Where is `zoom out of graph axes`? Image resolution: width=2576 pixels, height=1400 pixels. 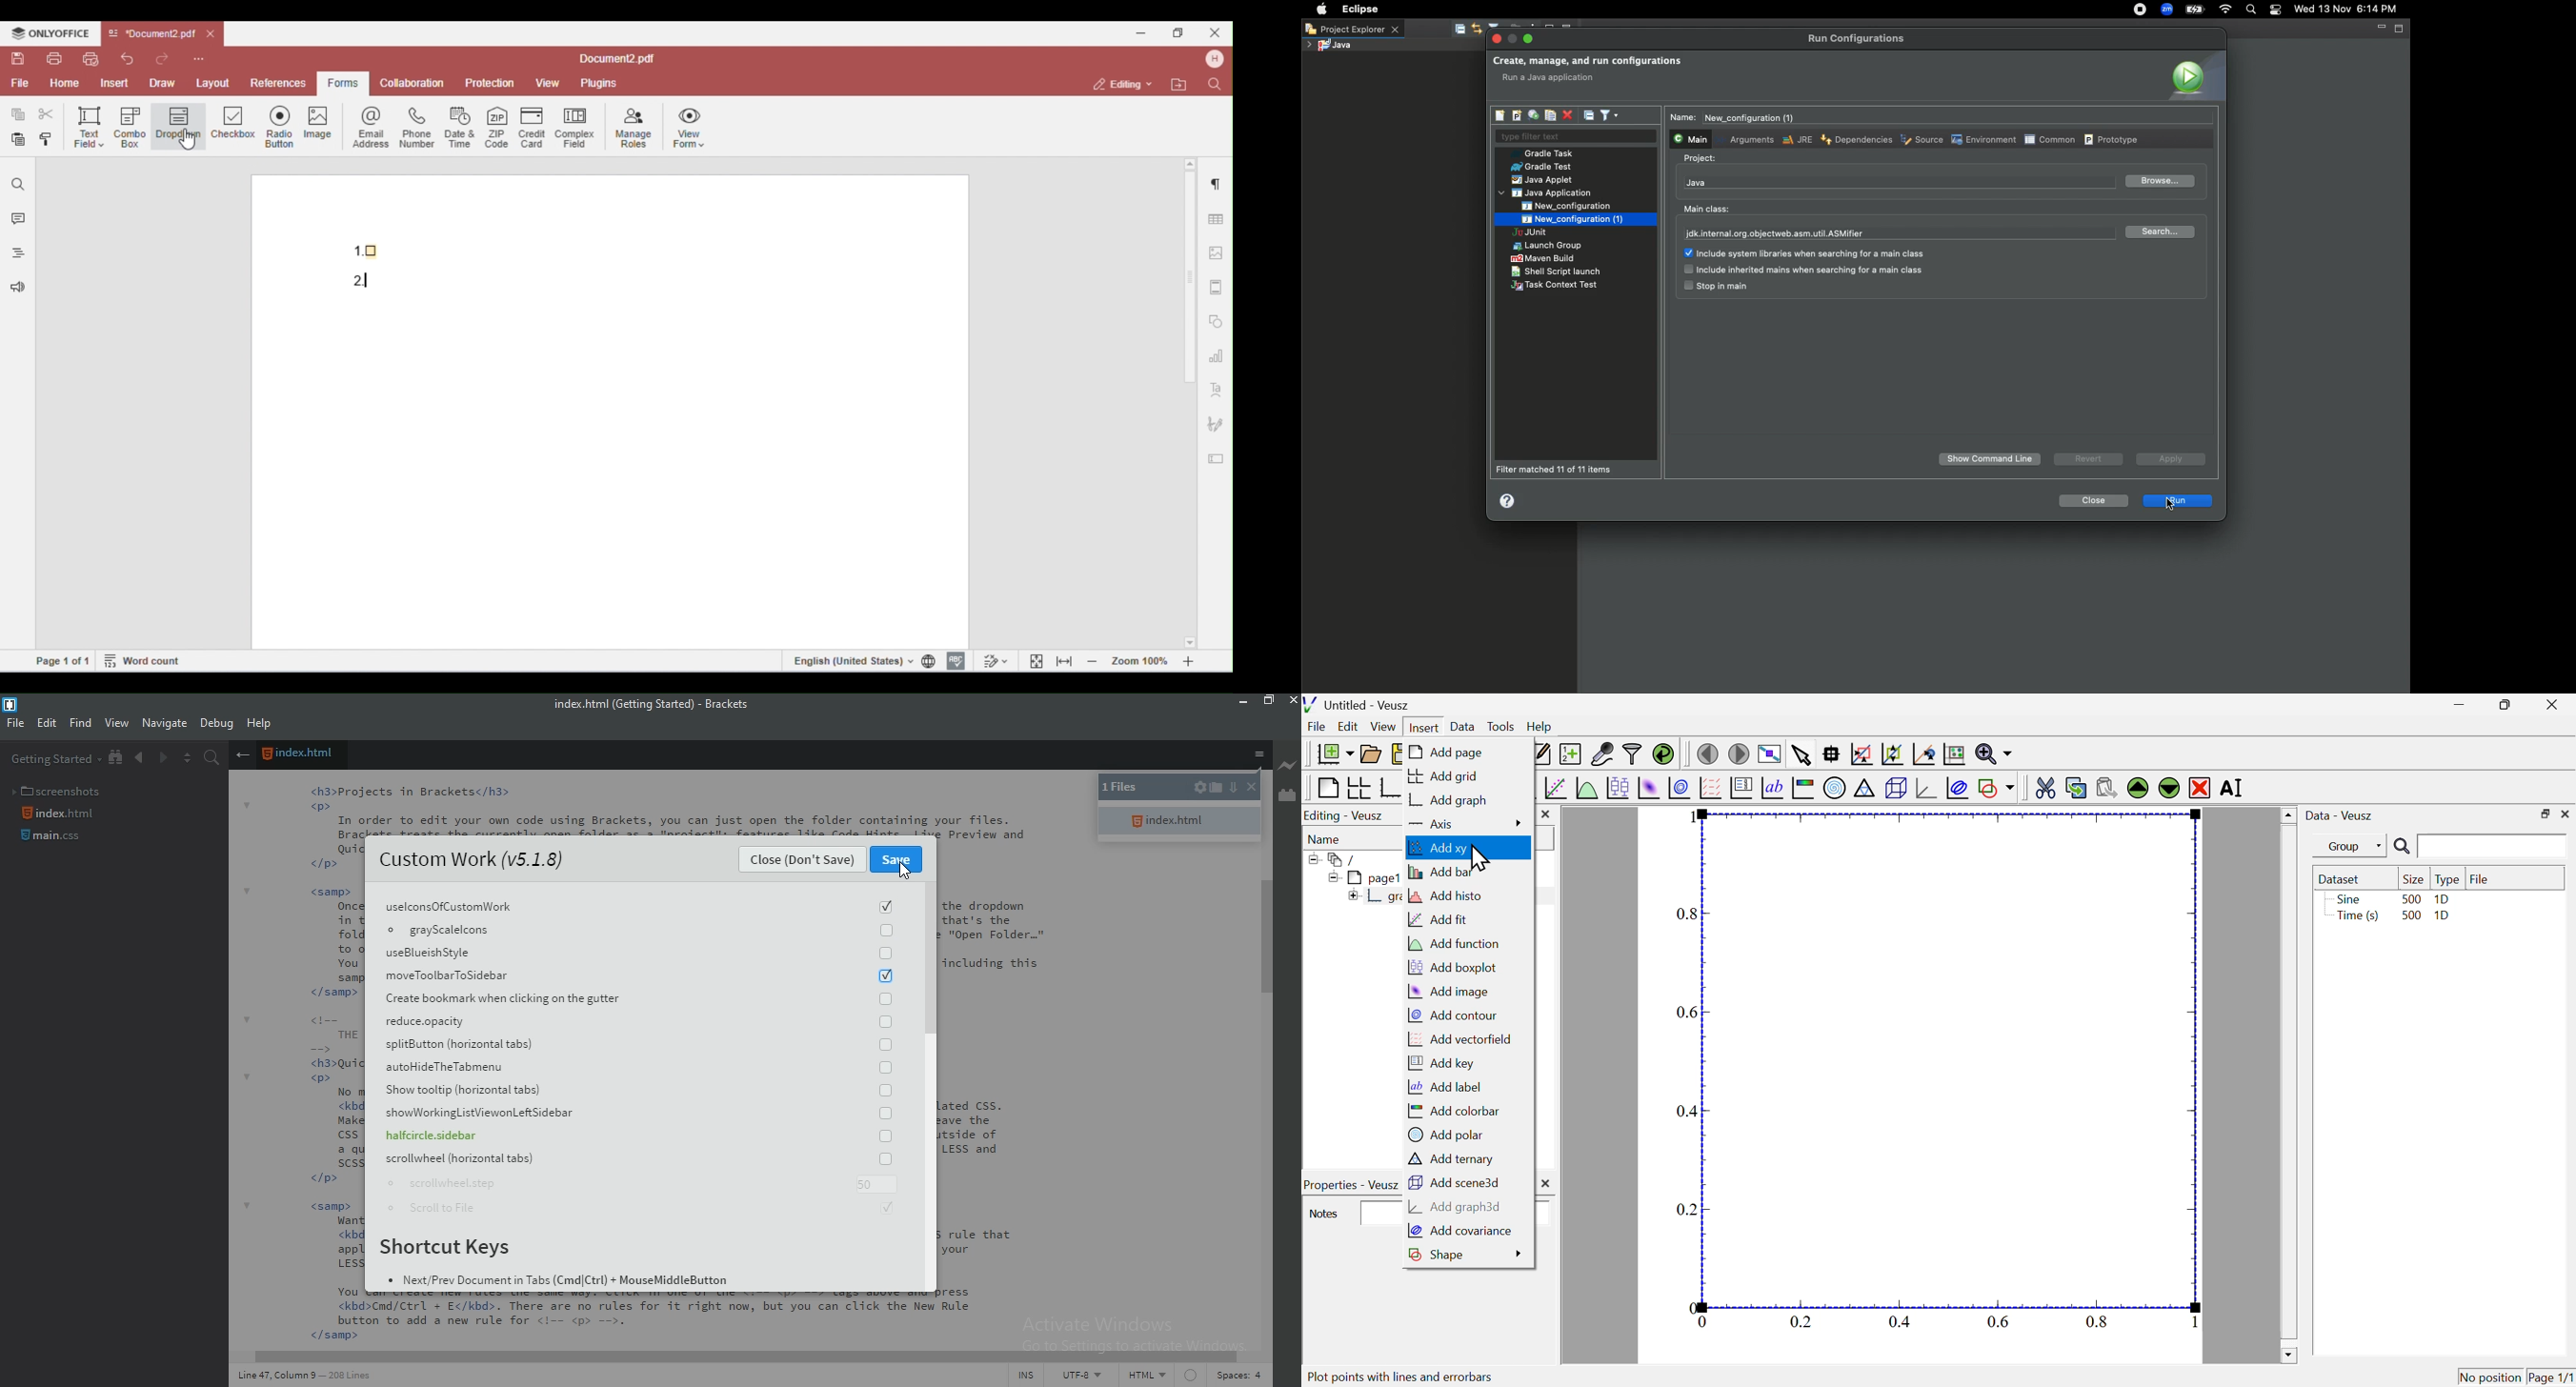
zoom out of graph axes is located at coordinates (1893, 754).